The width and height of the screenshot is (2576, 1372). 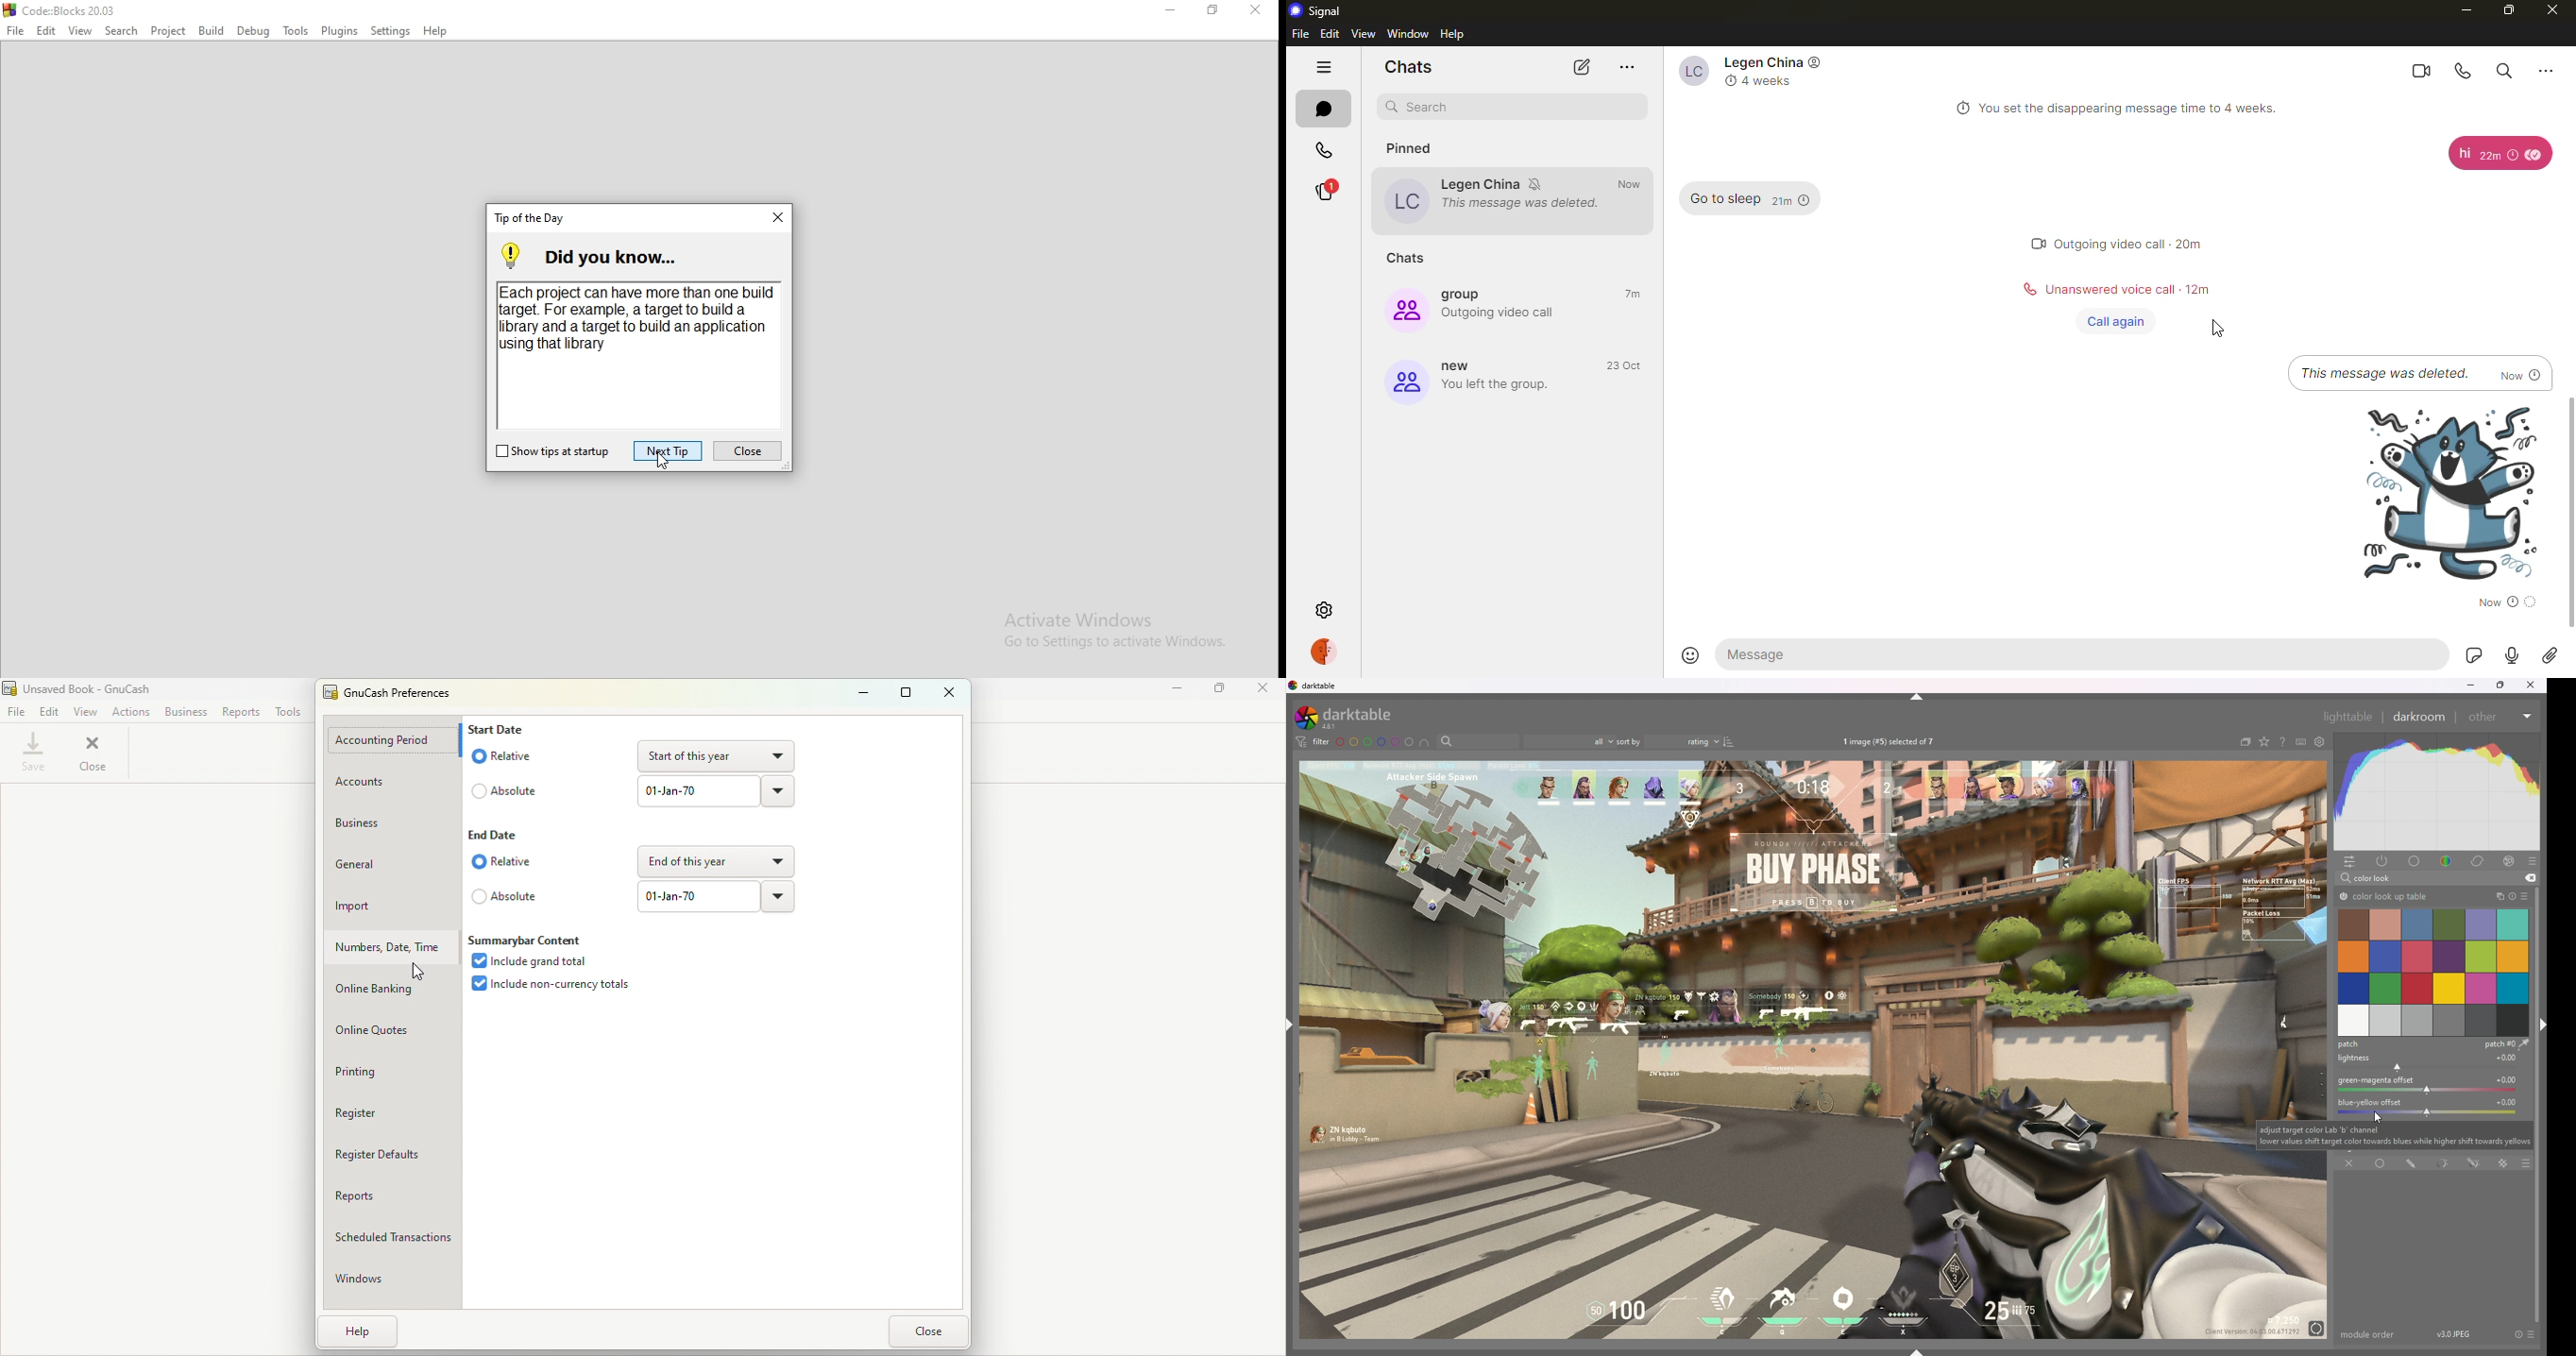 I want to click on signal, so click(x=1323, y=12).